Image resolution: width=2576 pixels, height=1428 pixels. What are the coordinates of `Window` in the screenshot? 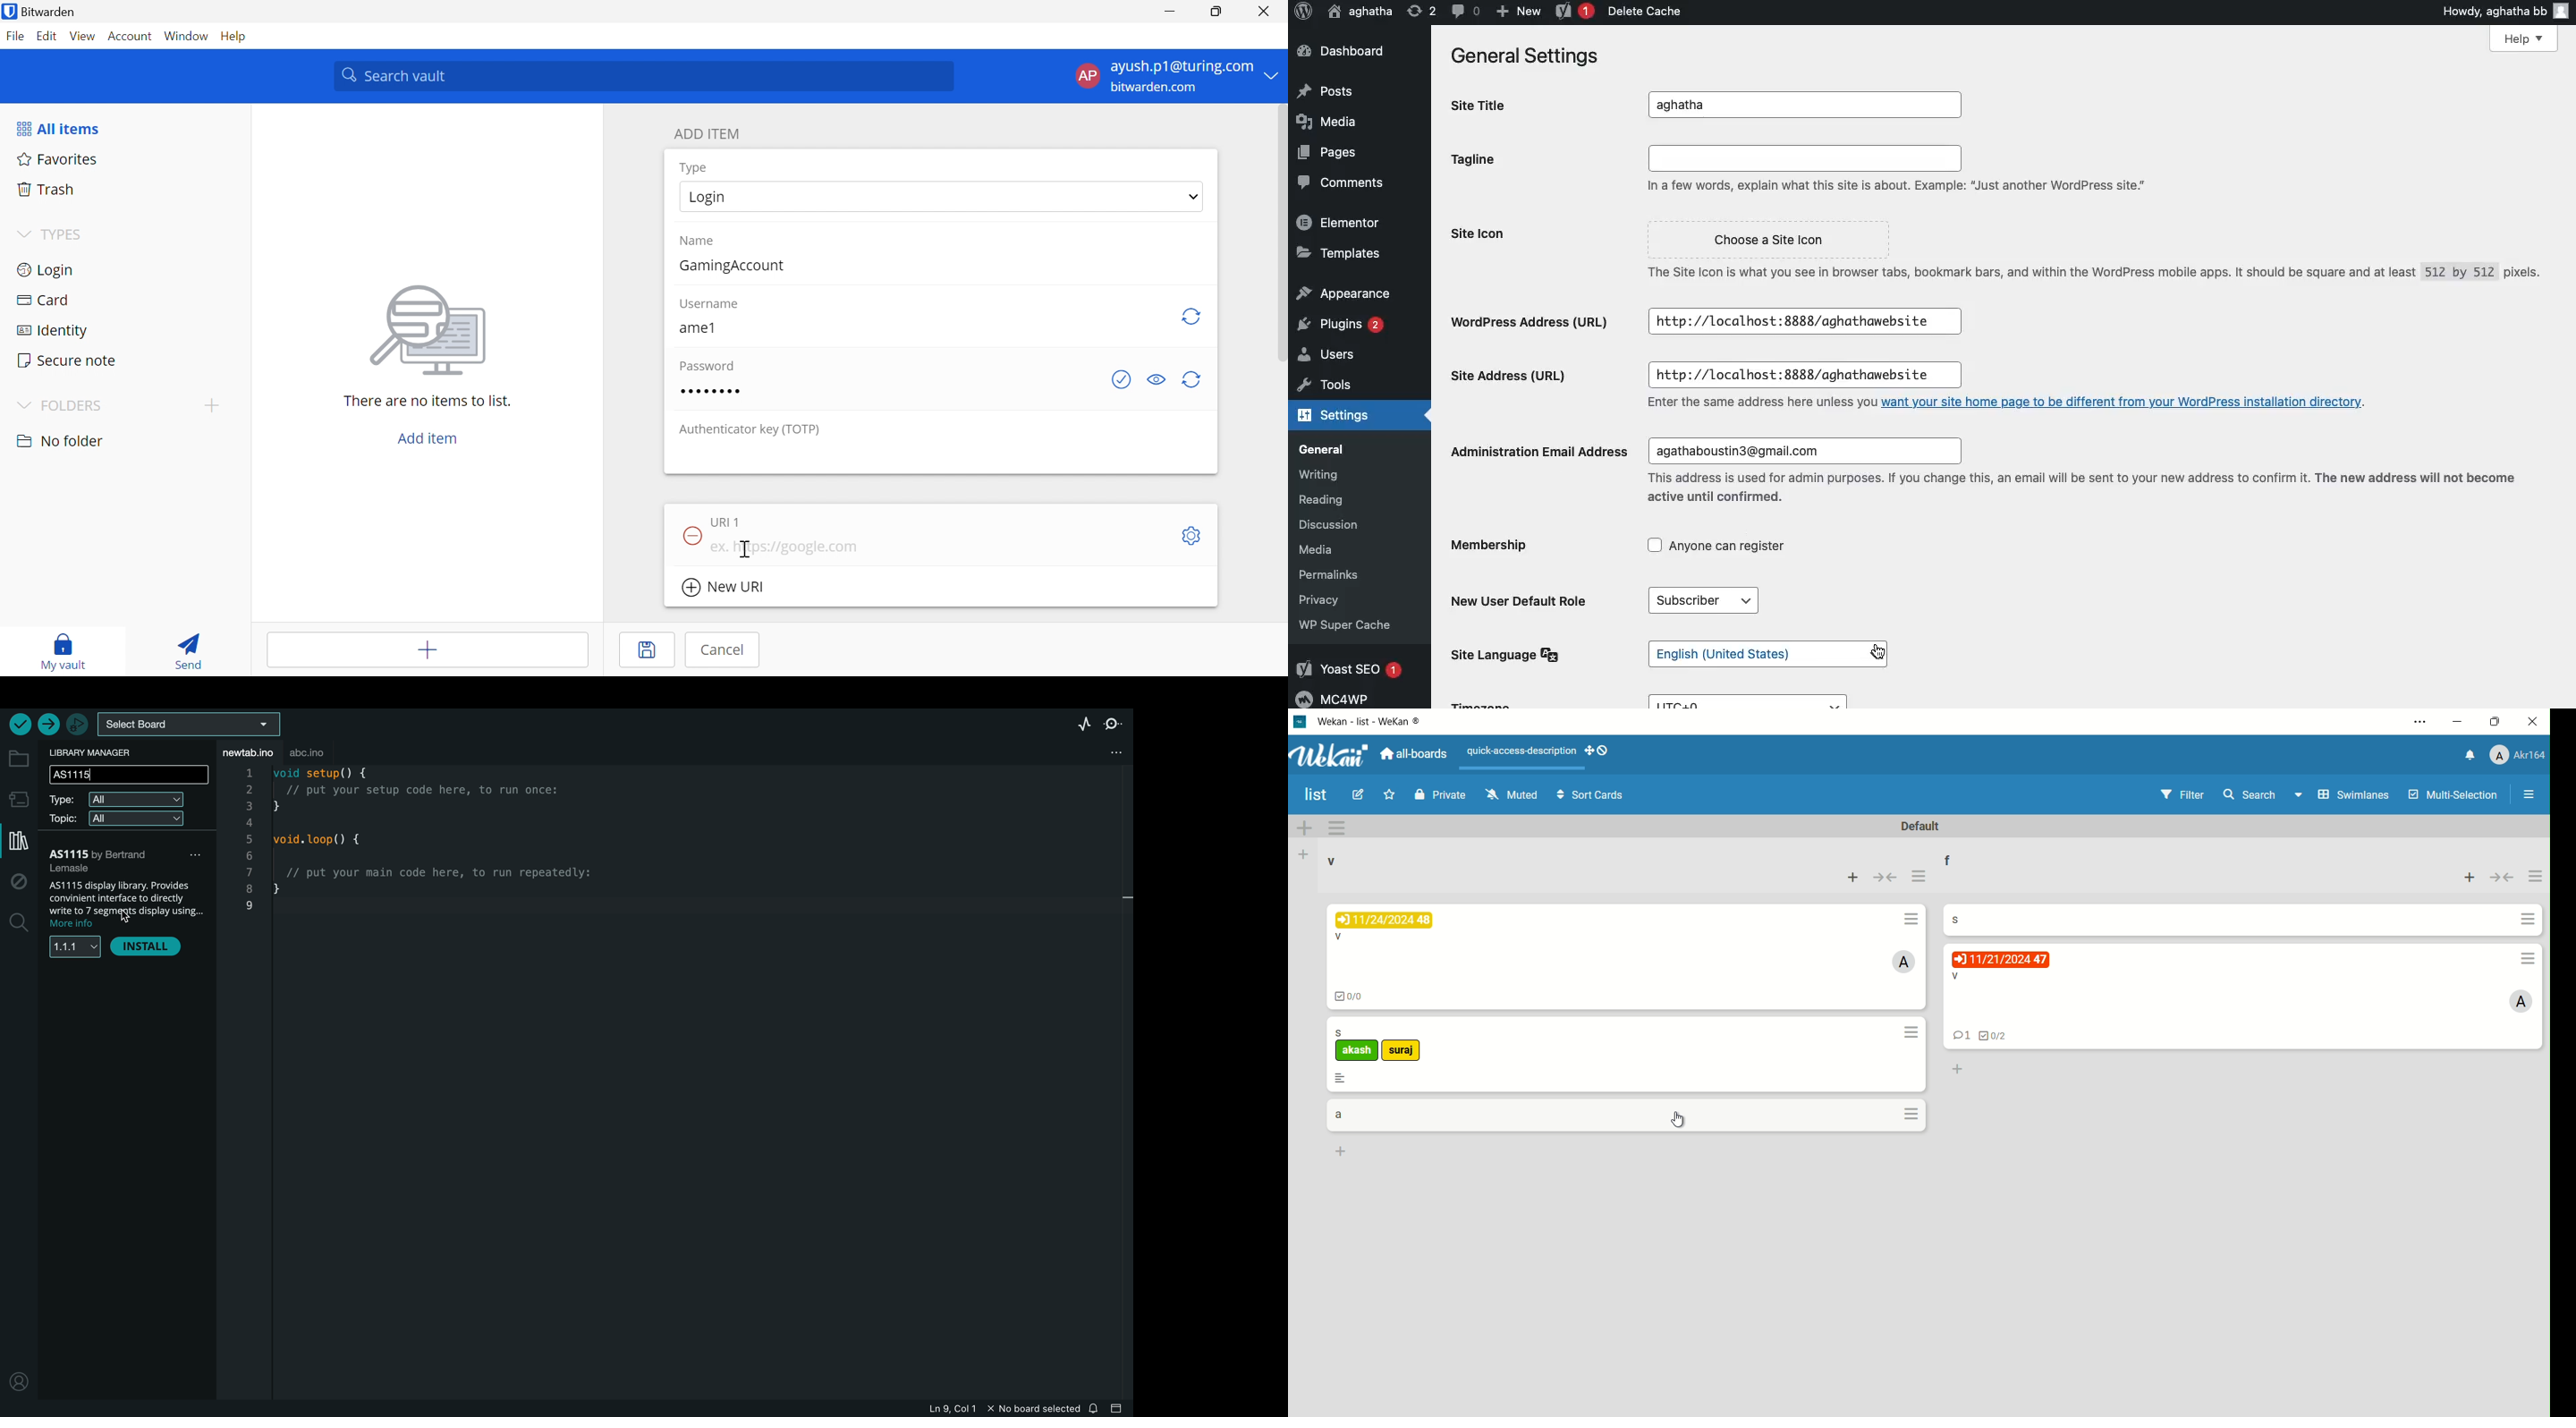 It's located at (186, 37).